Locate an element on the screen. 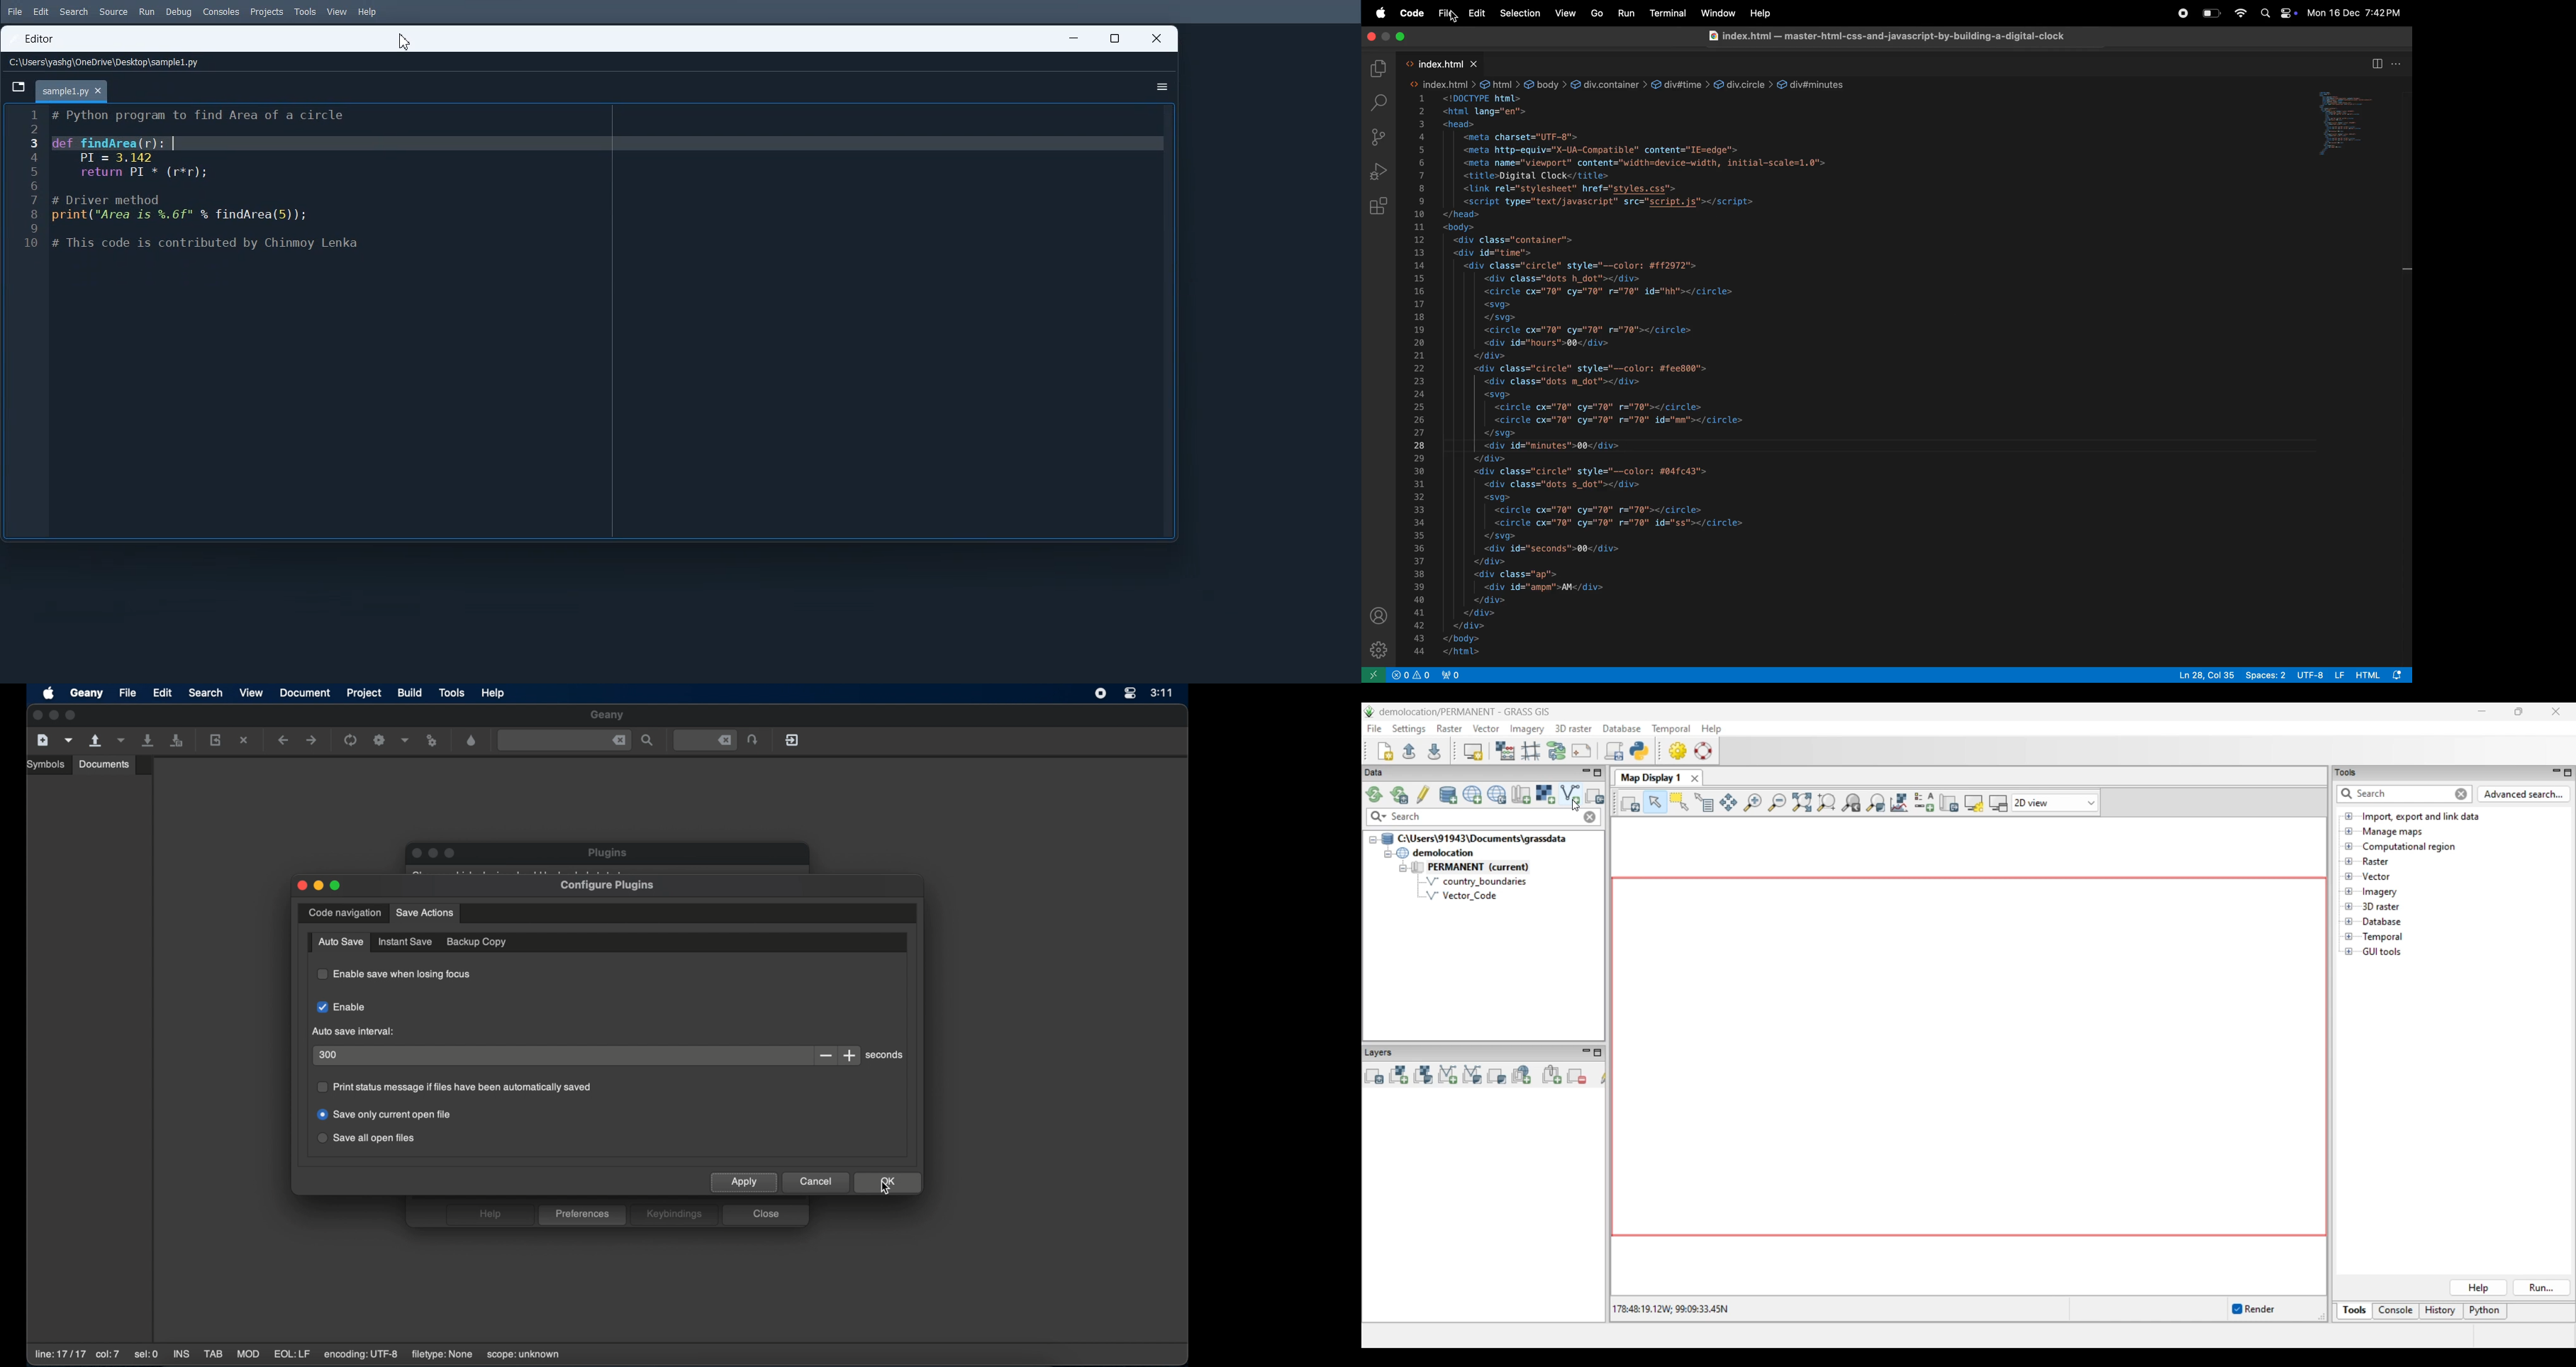 The width and height of the screenshot is (2576, 1372). File is located at coordinates (13, 11).